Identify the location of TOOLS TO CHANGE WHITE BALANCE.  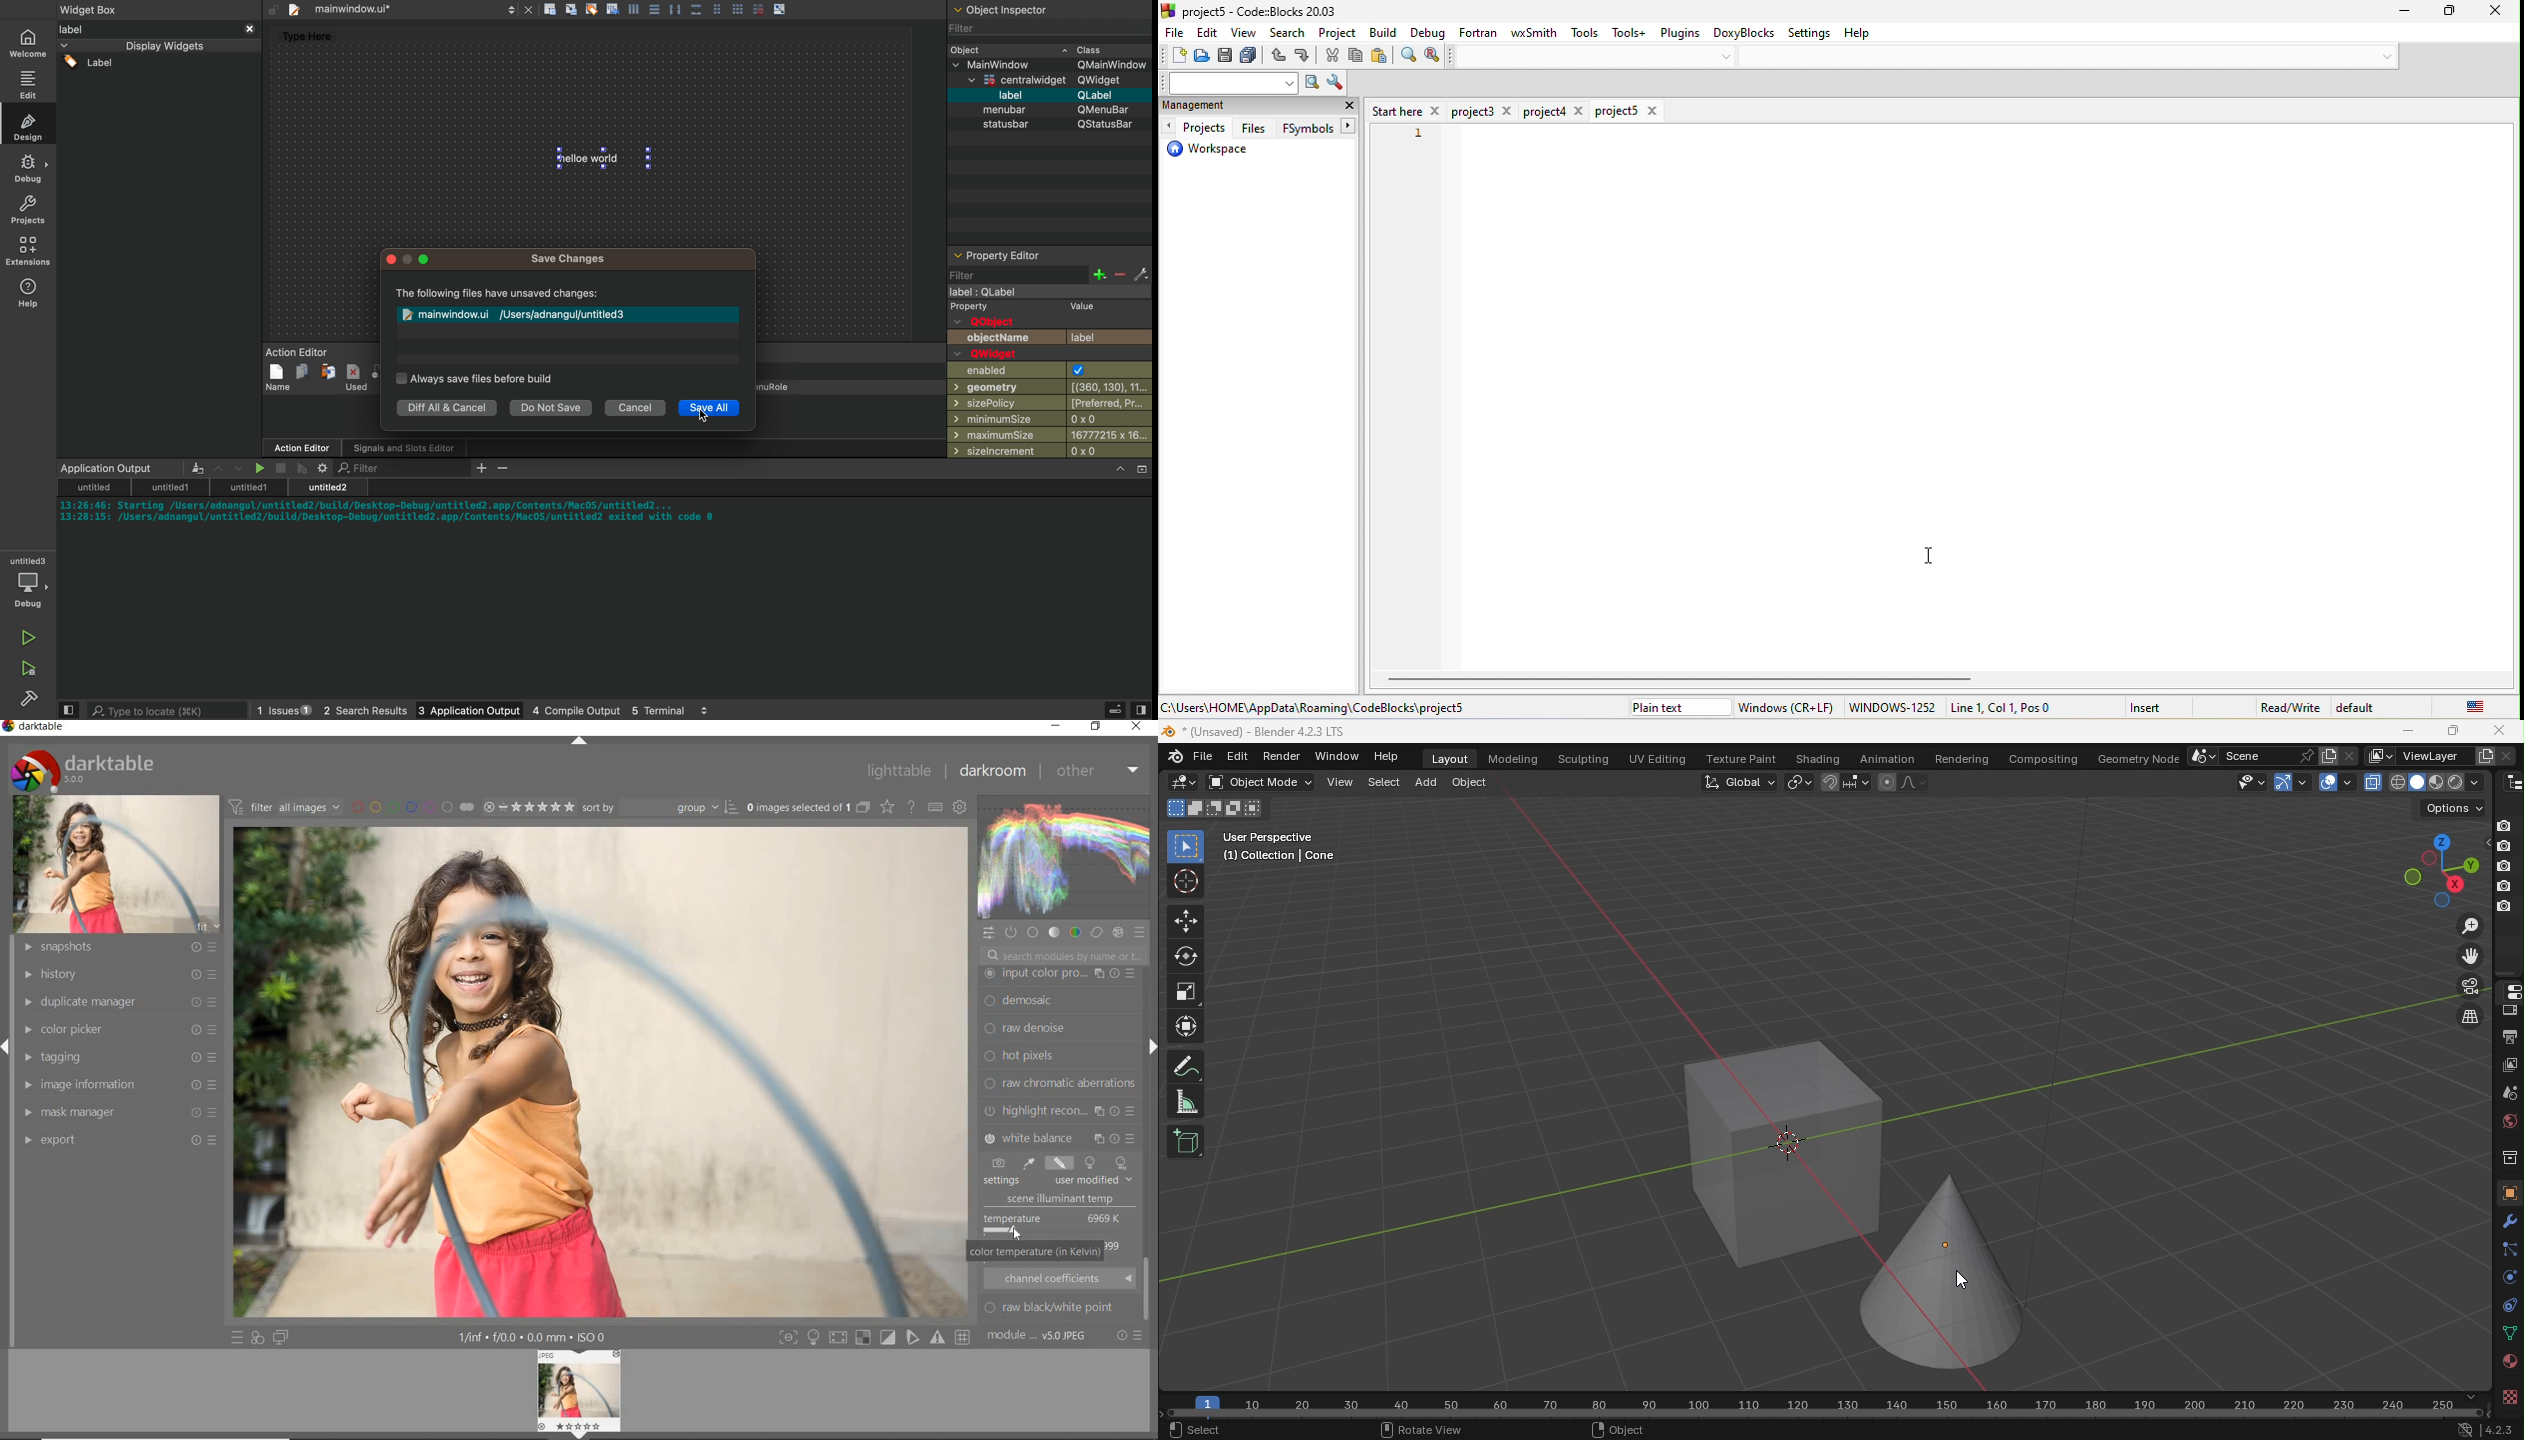
(1057, 1163).